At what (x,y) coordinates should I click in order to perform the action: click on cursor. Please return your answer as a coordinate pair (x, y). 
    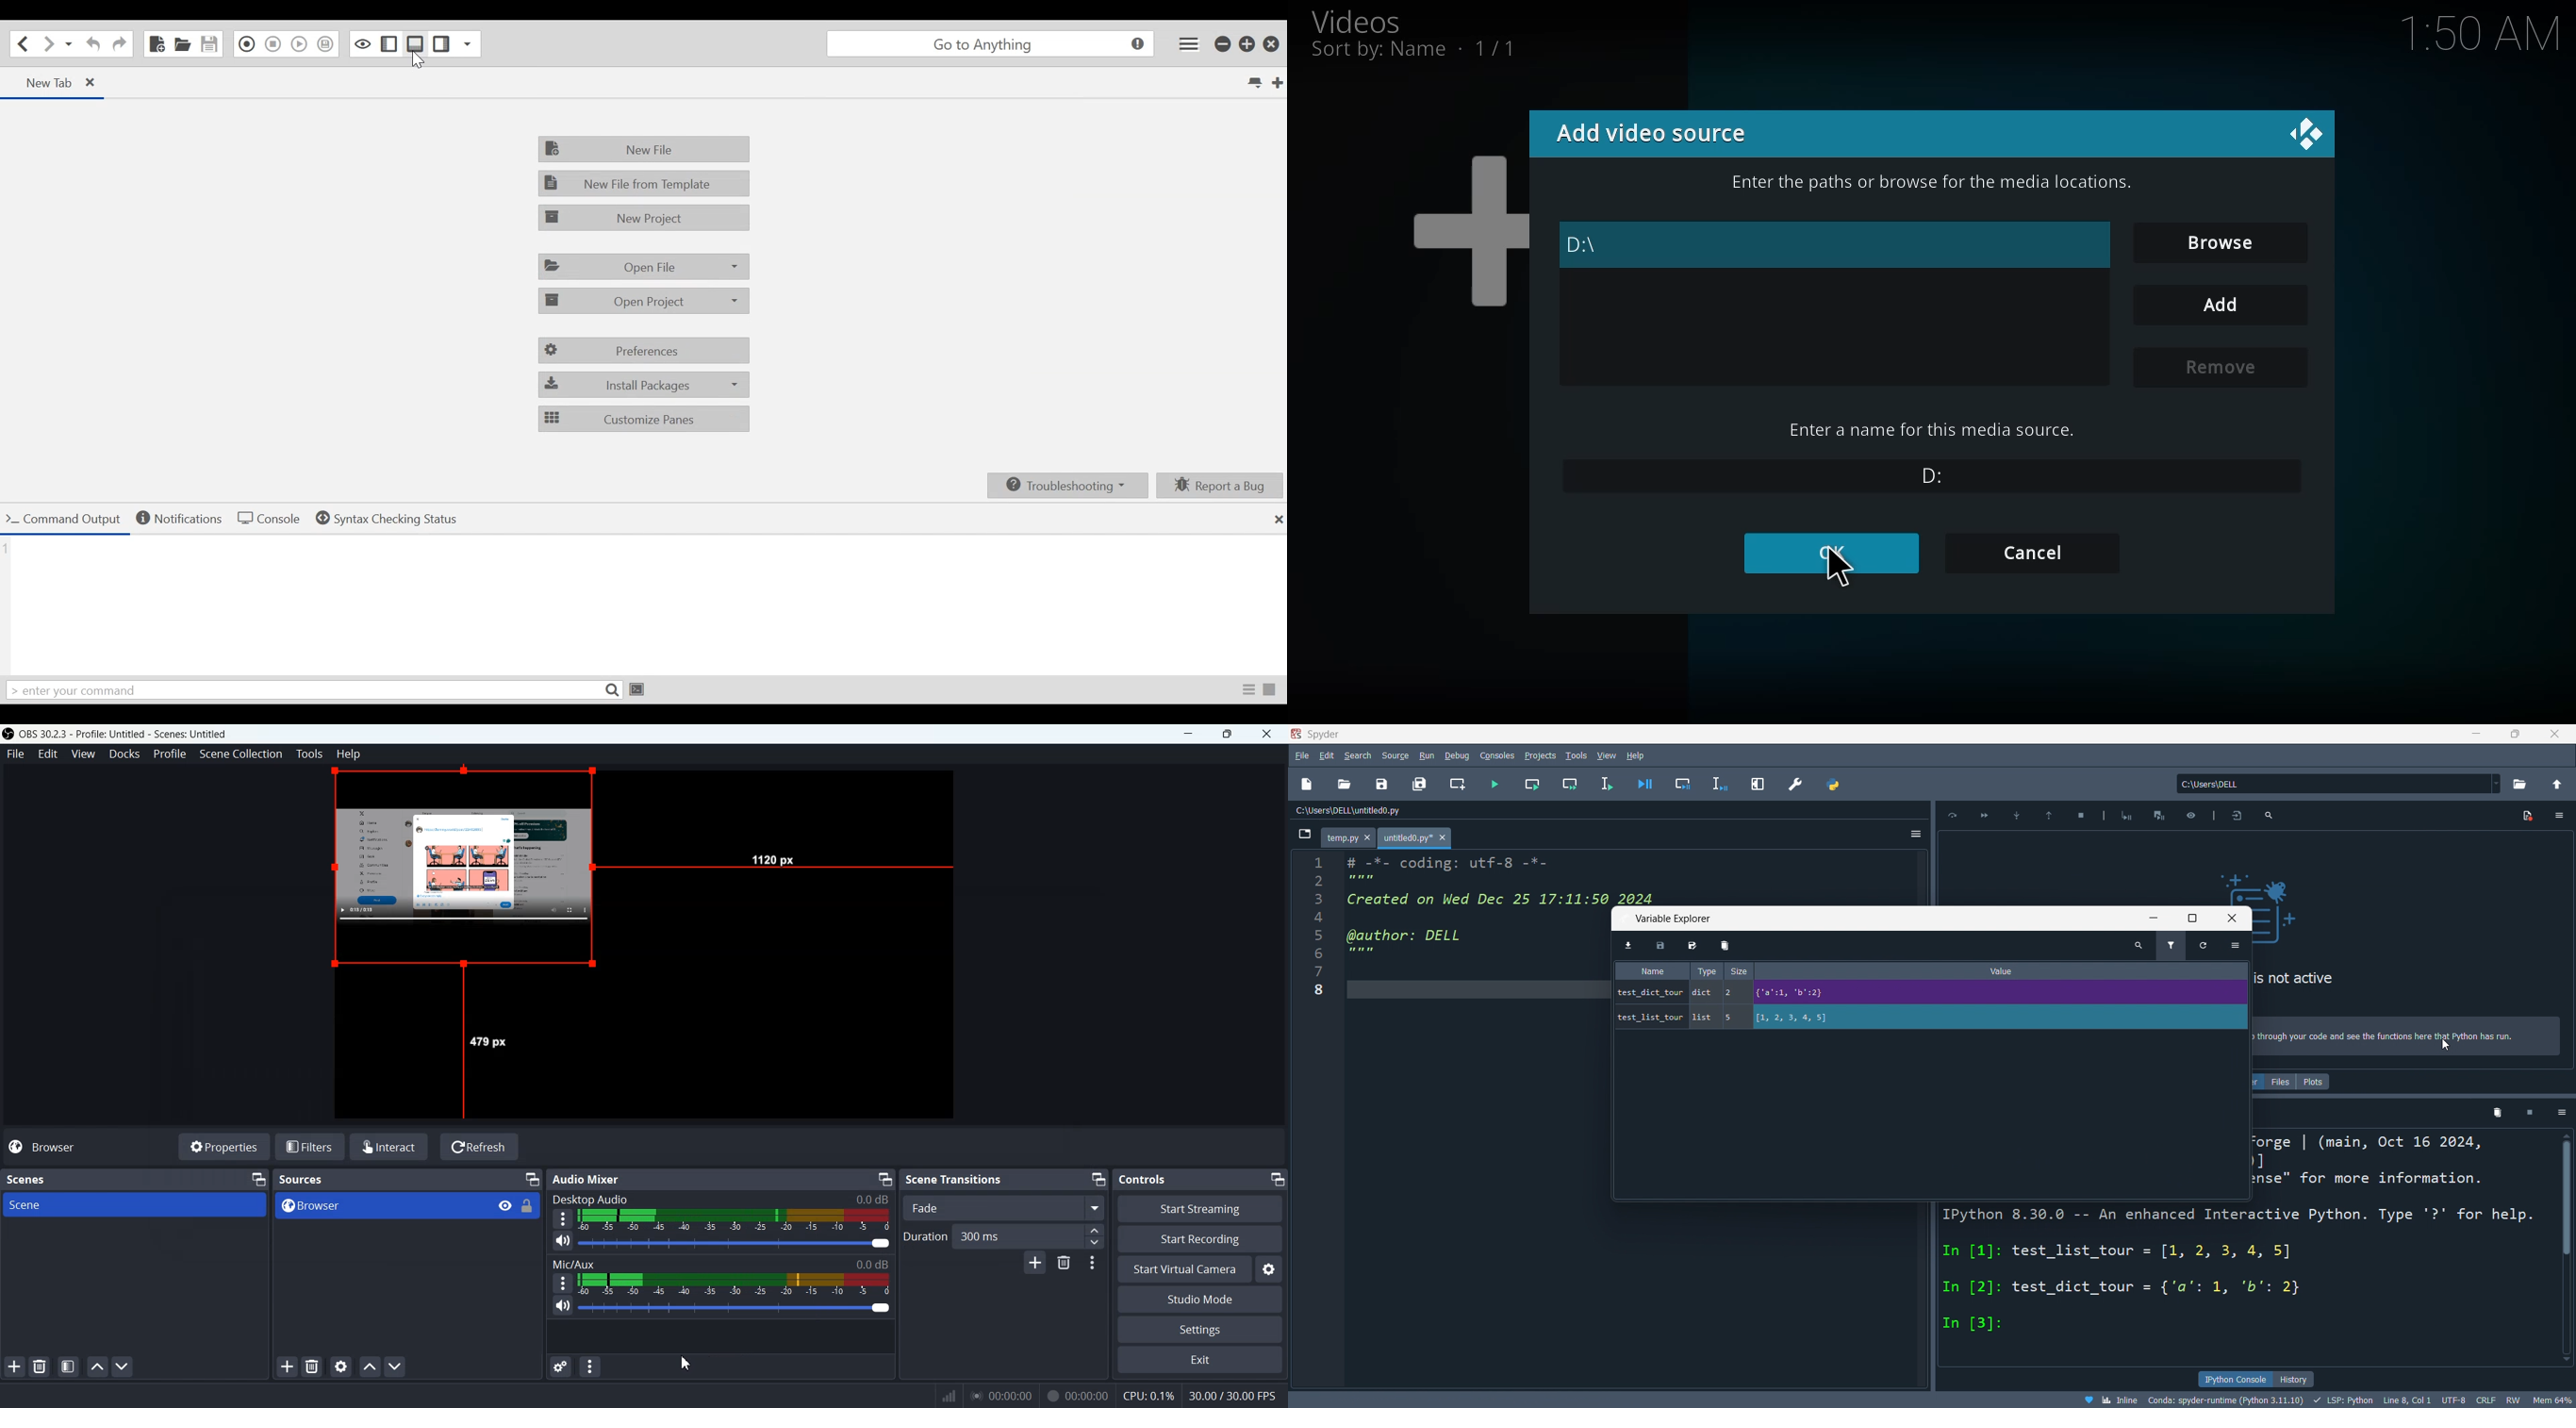
    Looking at the image, I should click on (1841, 571).